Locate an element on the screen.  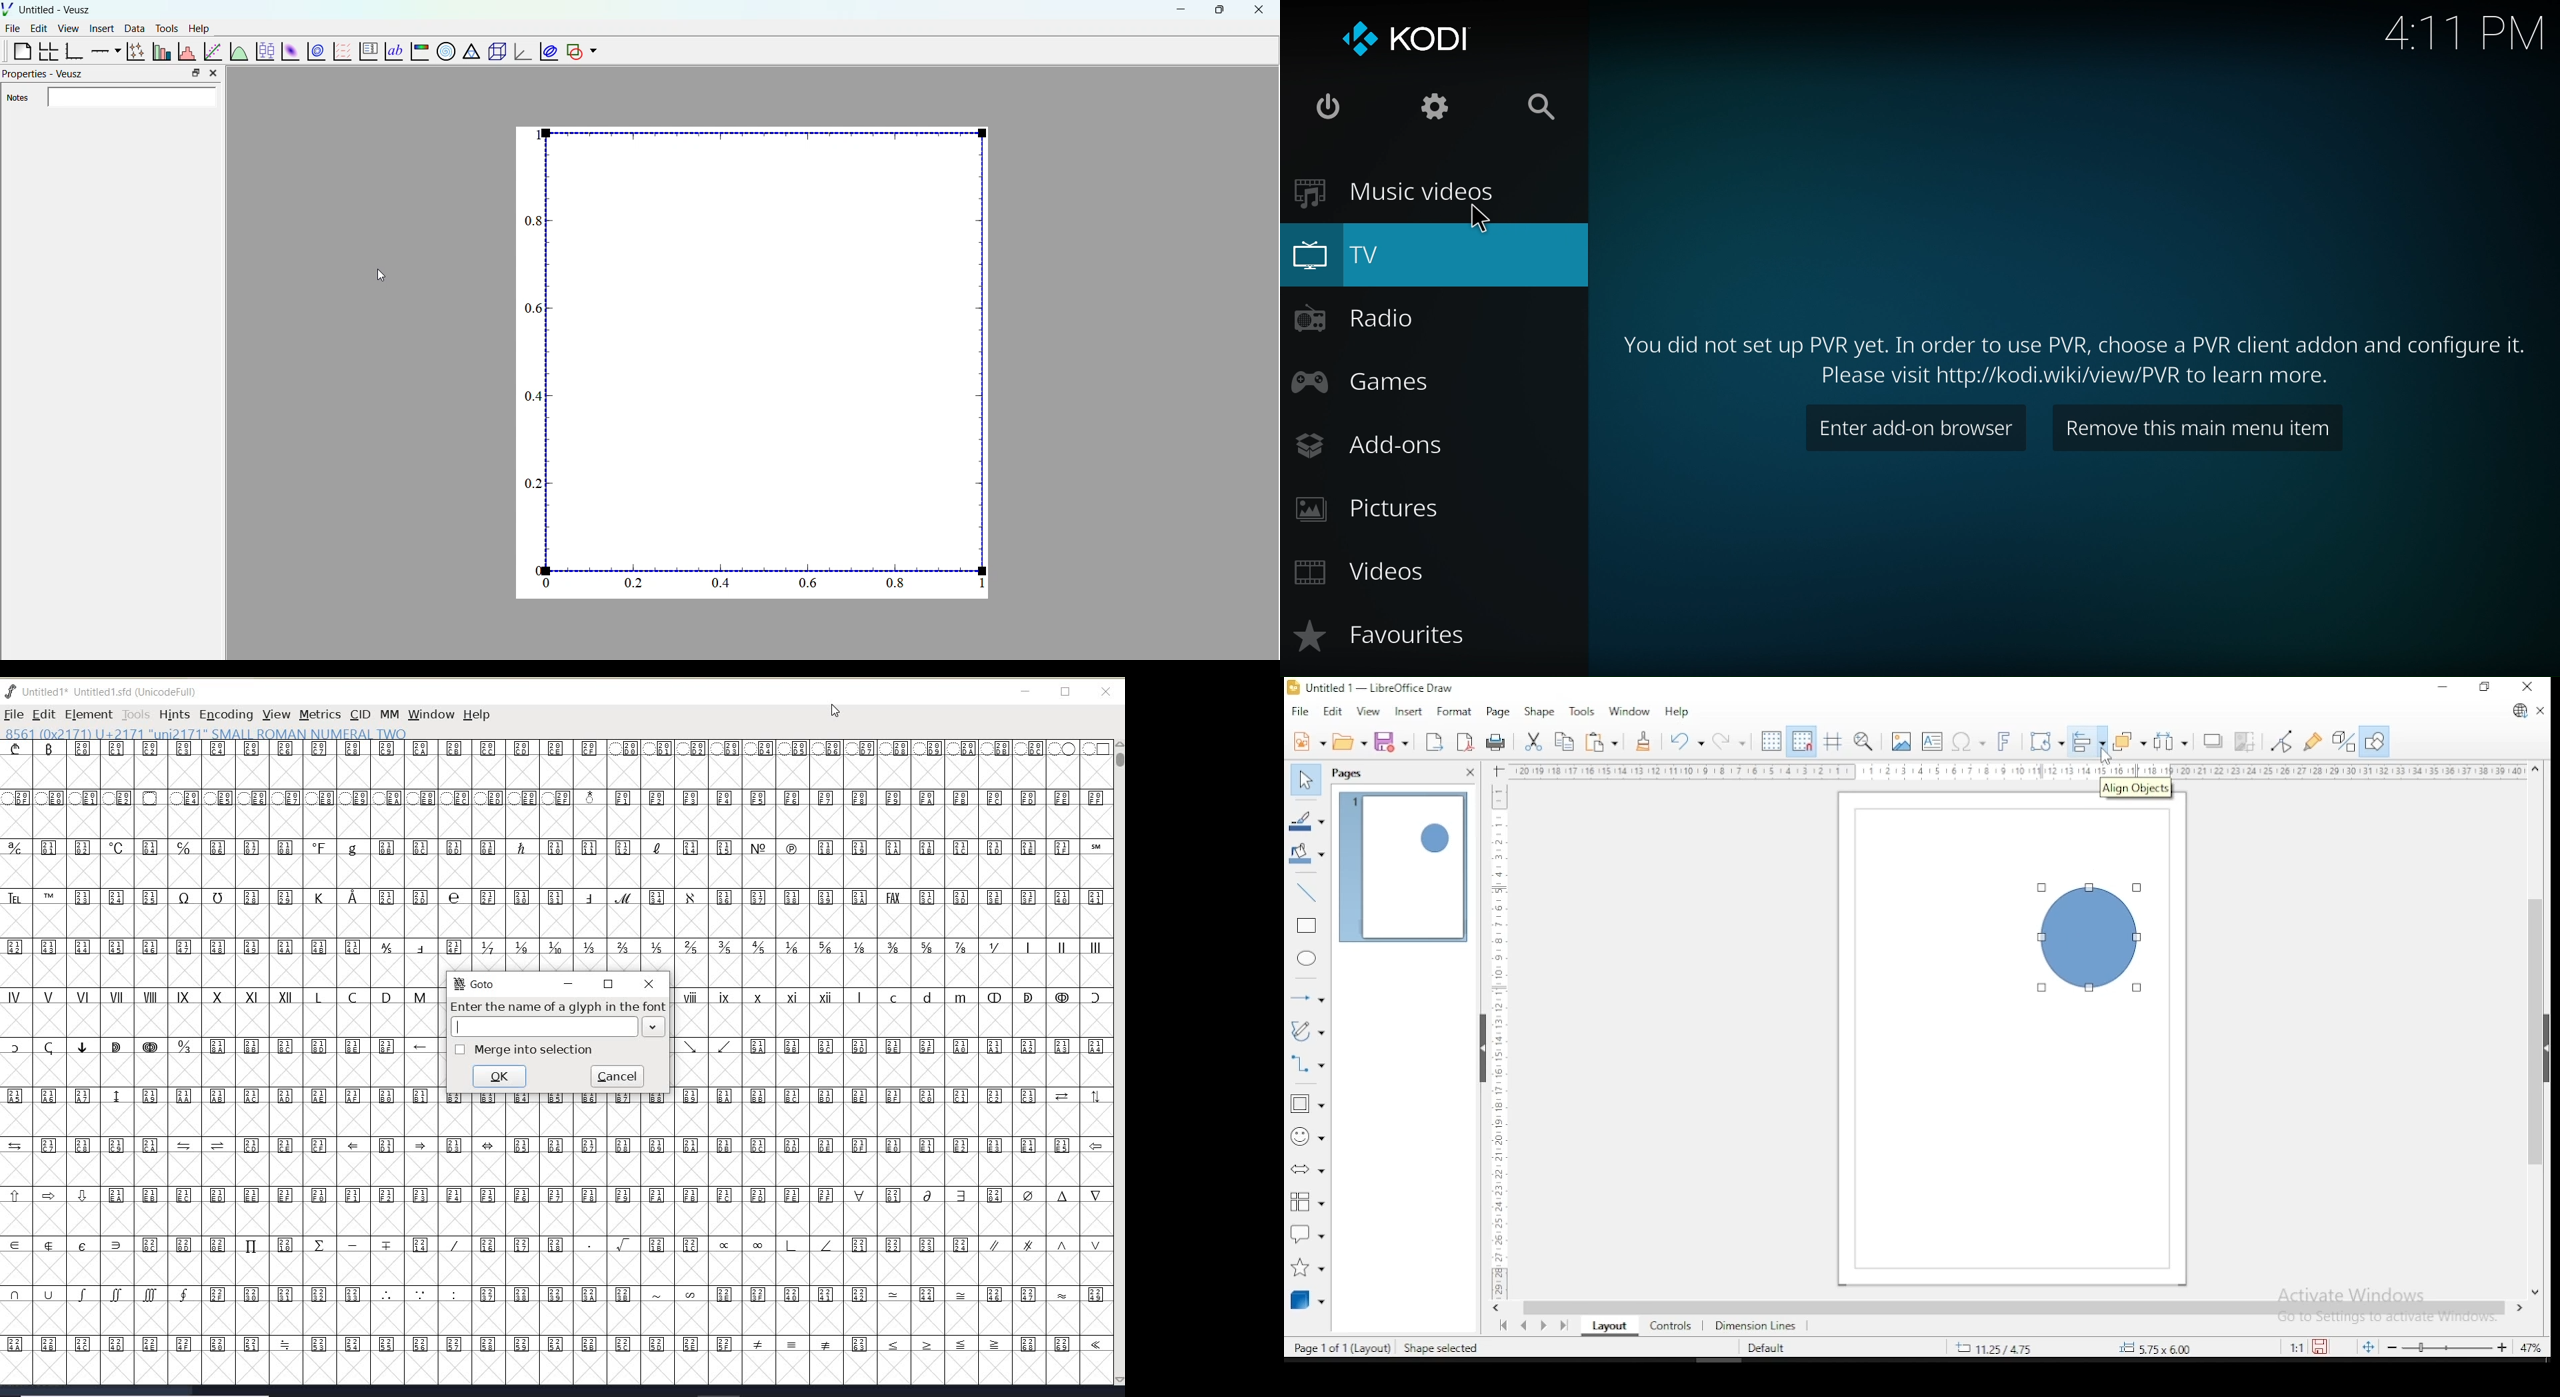
help is located at coordinates (1678, 711).